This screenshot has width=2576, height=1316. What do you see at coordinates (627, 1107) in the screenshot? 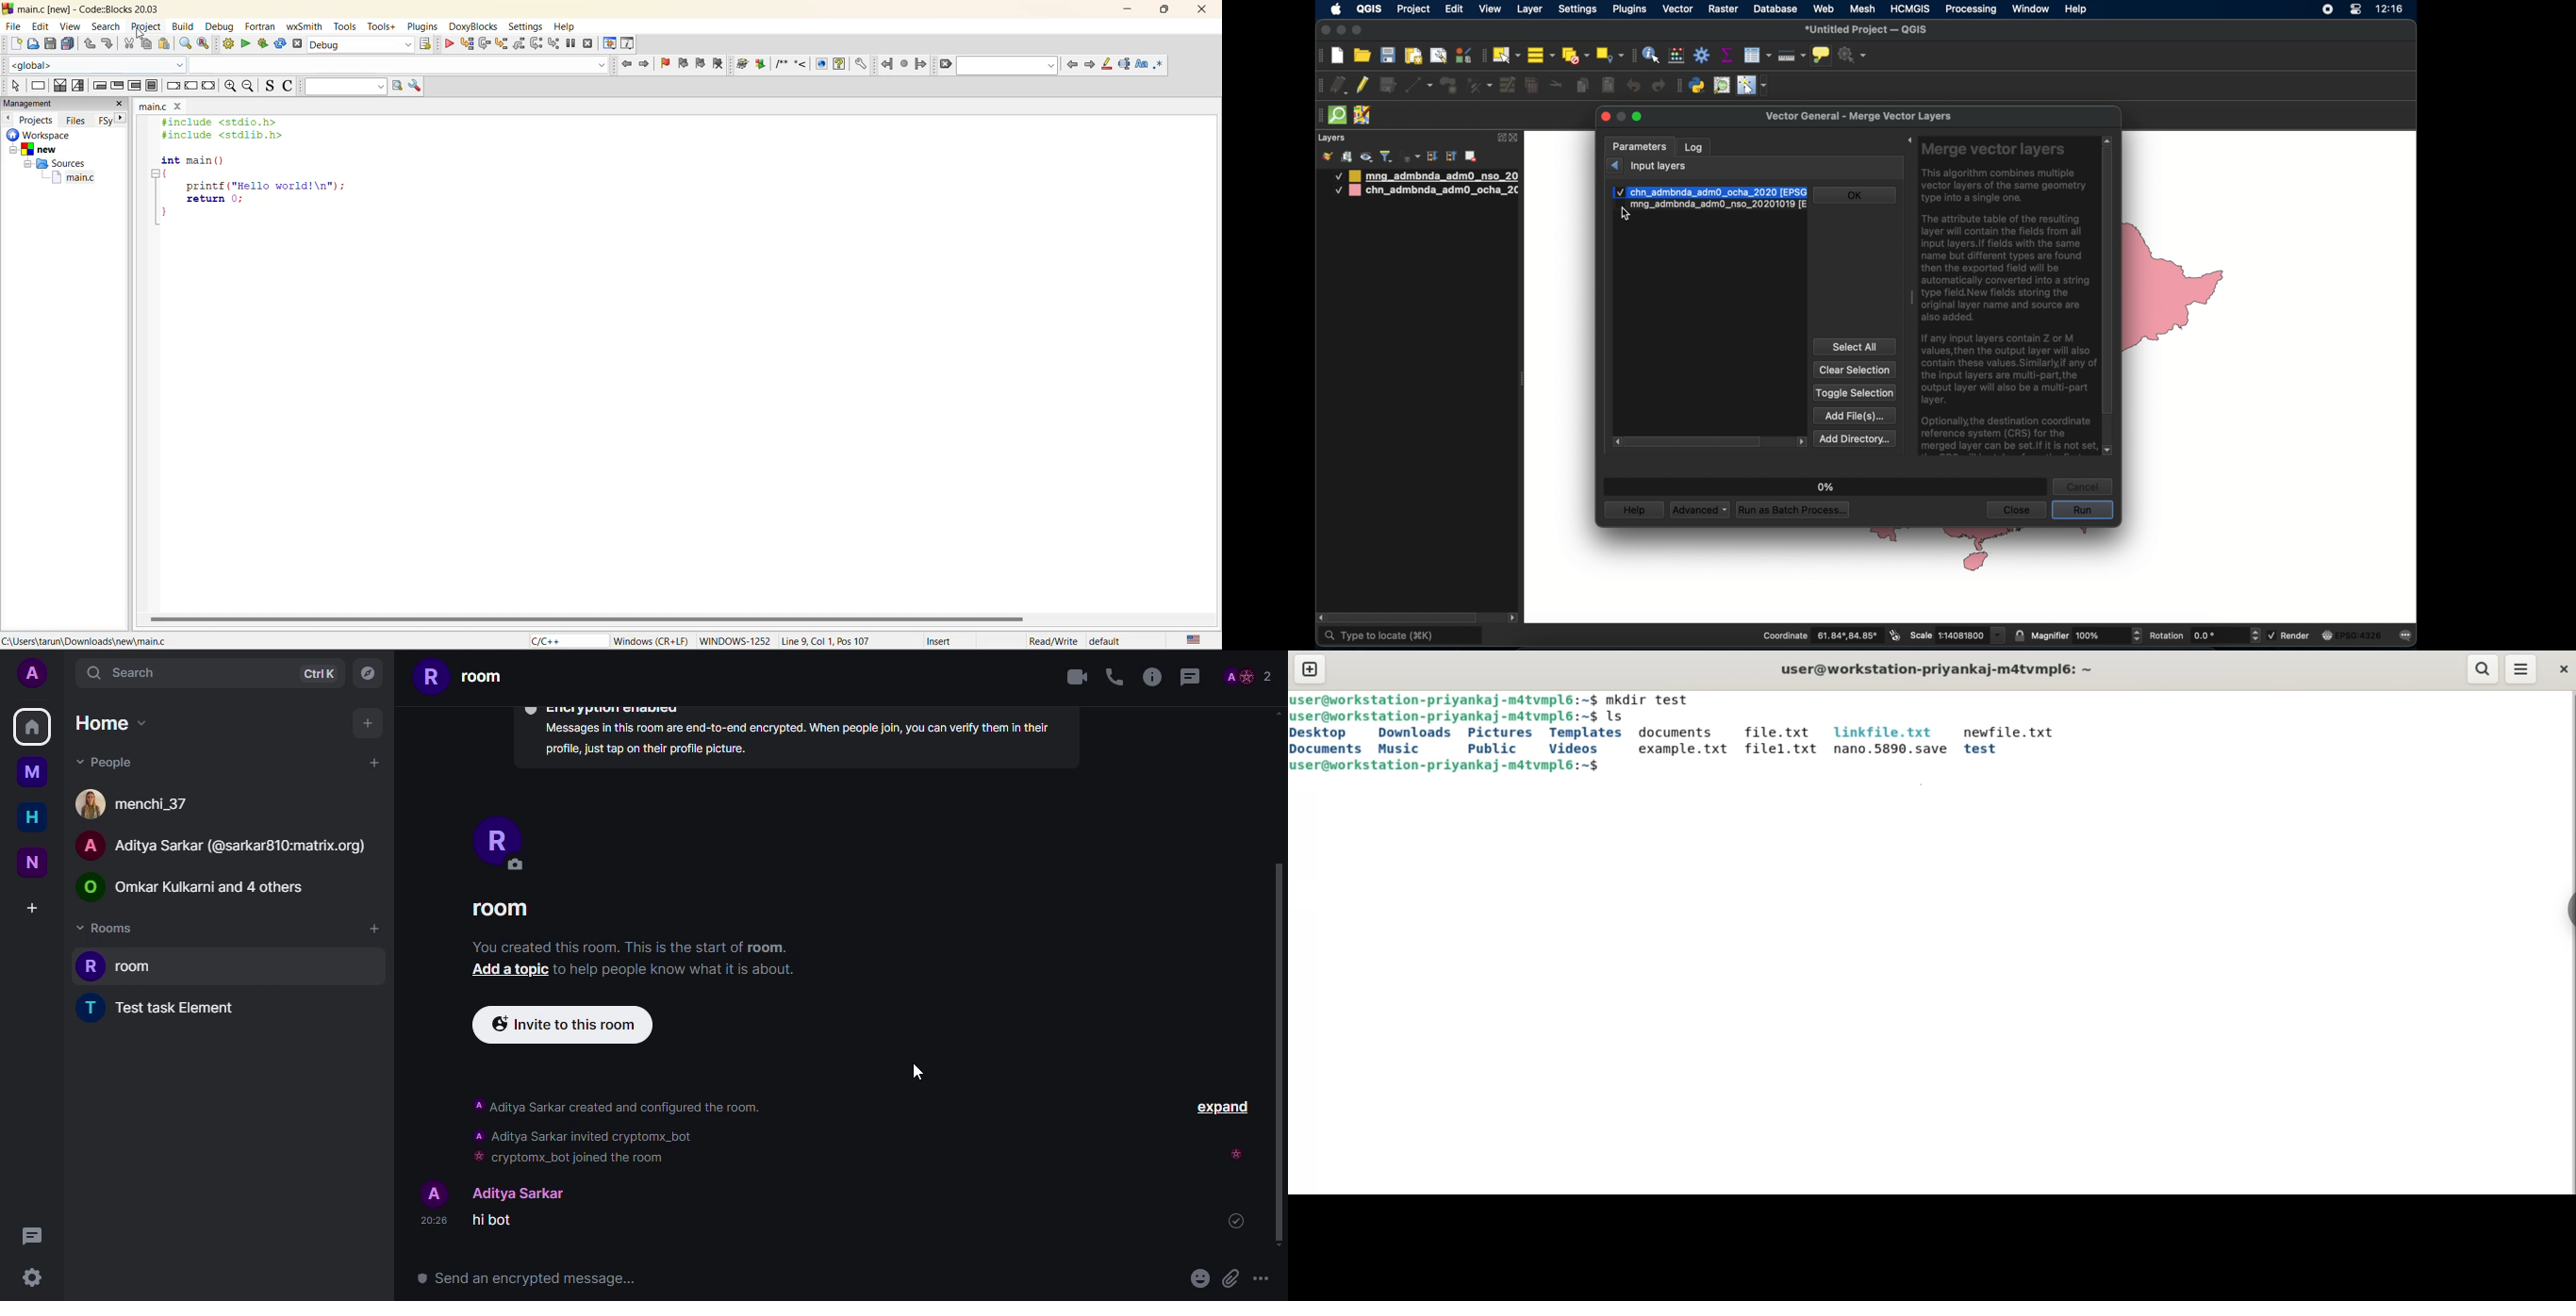
I see `Aditya Sarkar created and configured the room.` at bounding box center [627, 1107].